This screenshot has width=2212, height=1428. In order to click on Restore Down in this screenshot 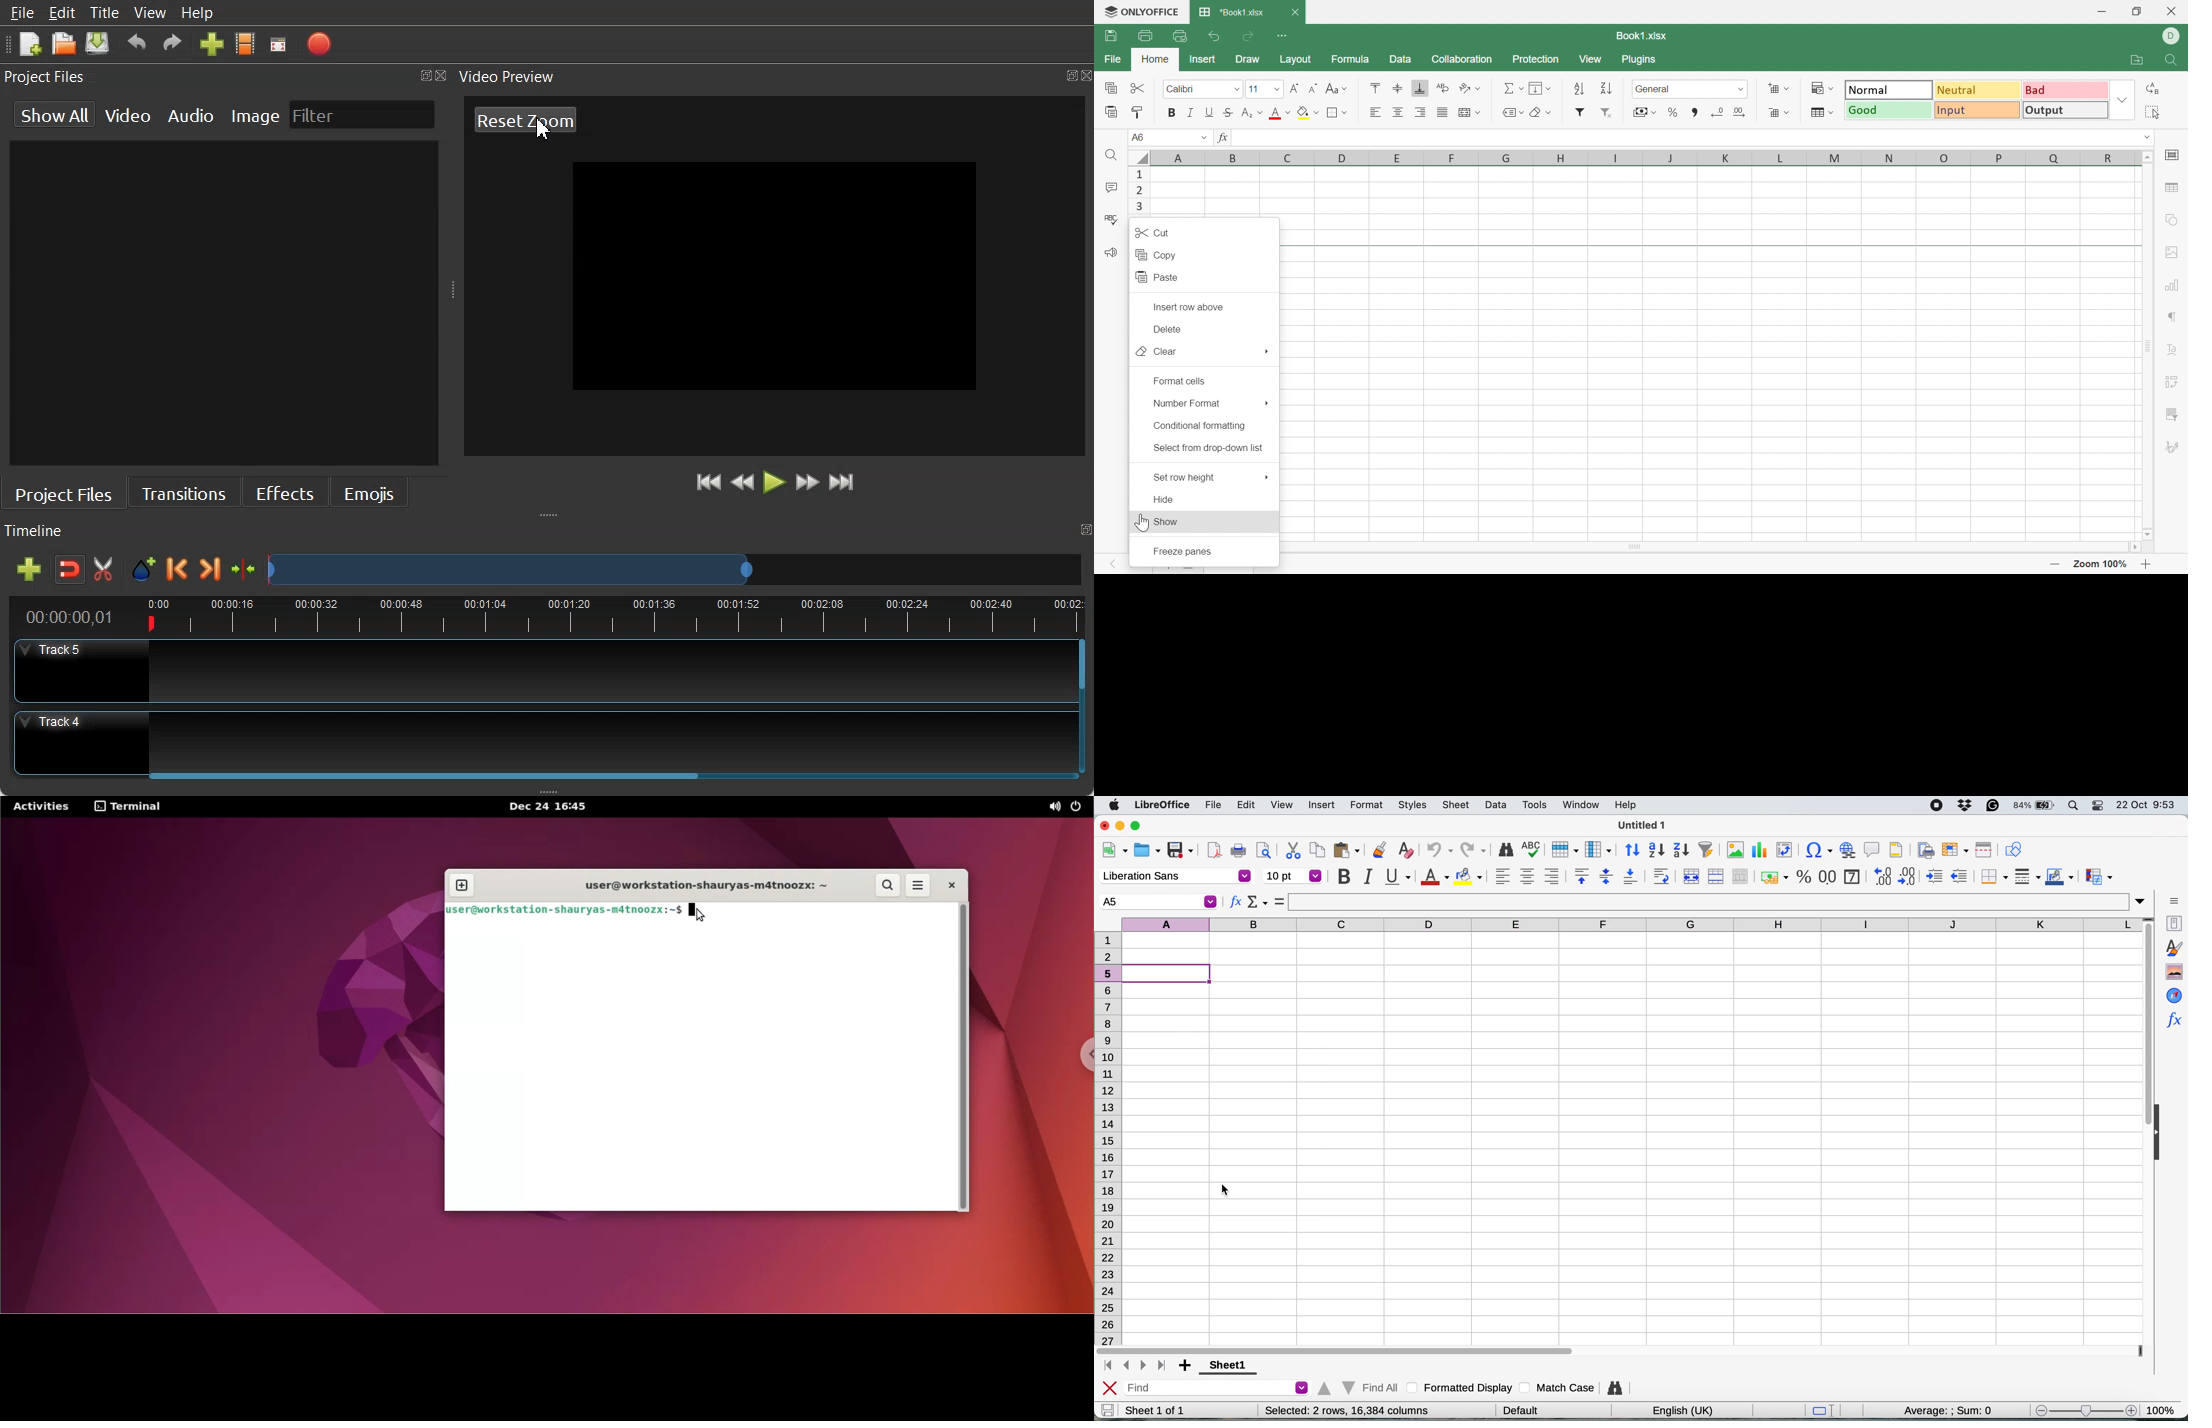, I will do `click(2136, 11)`.